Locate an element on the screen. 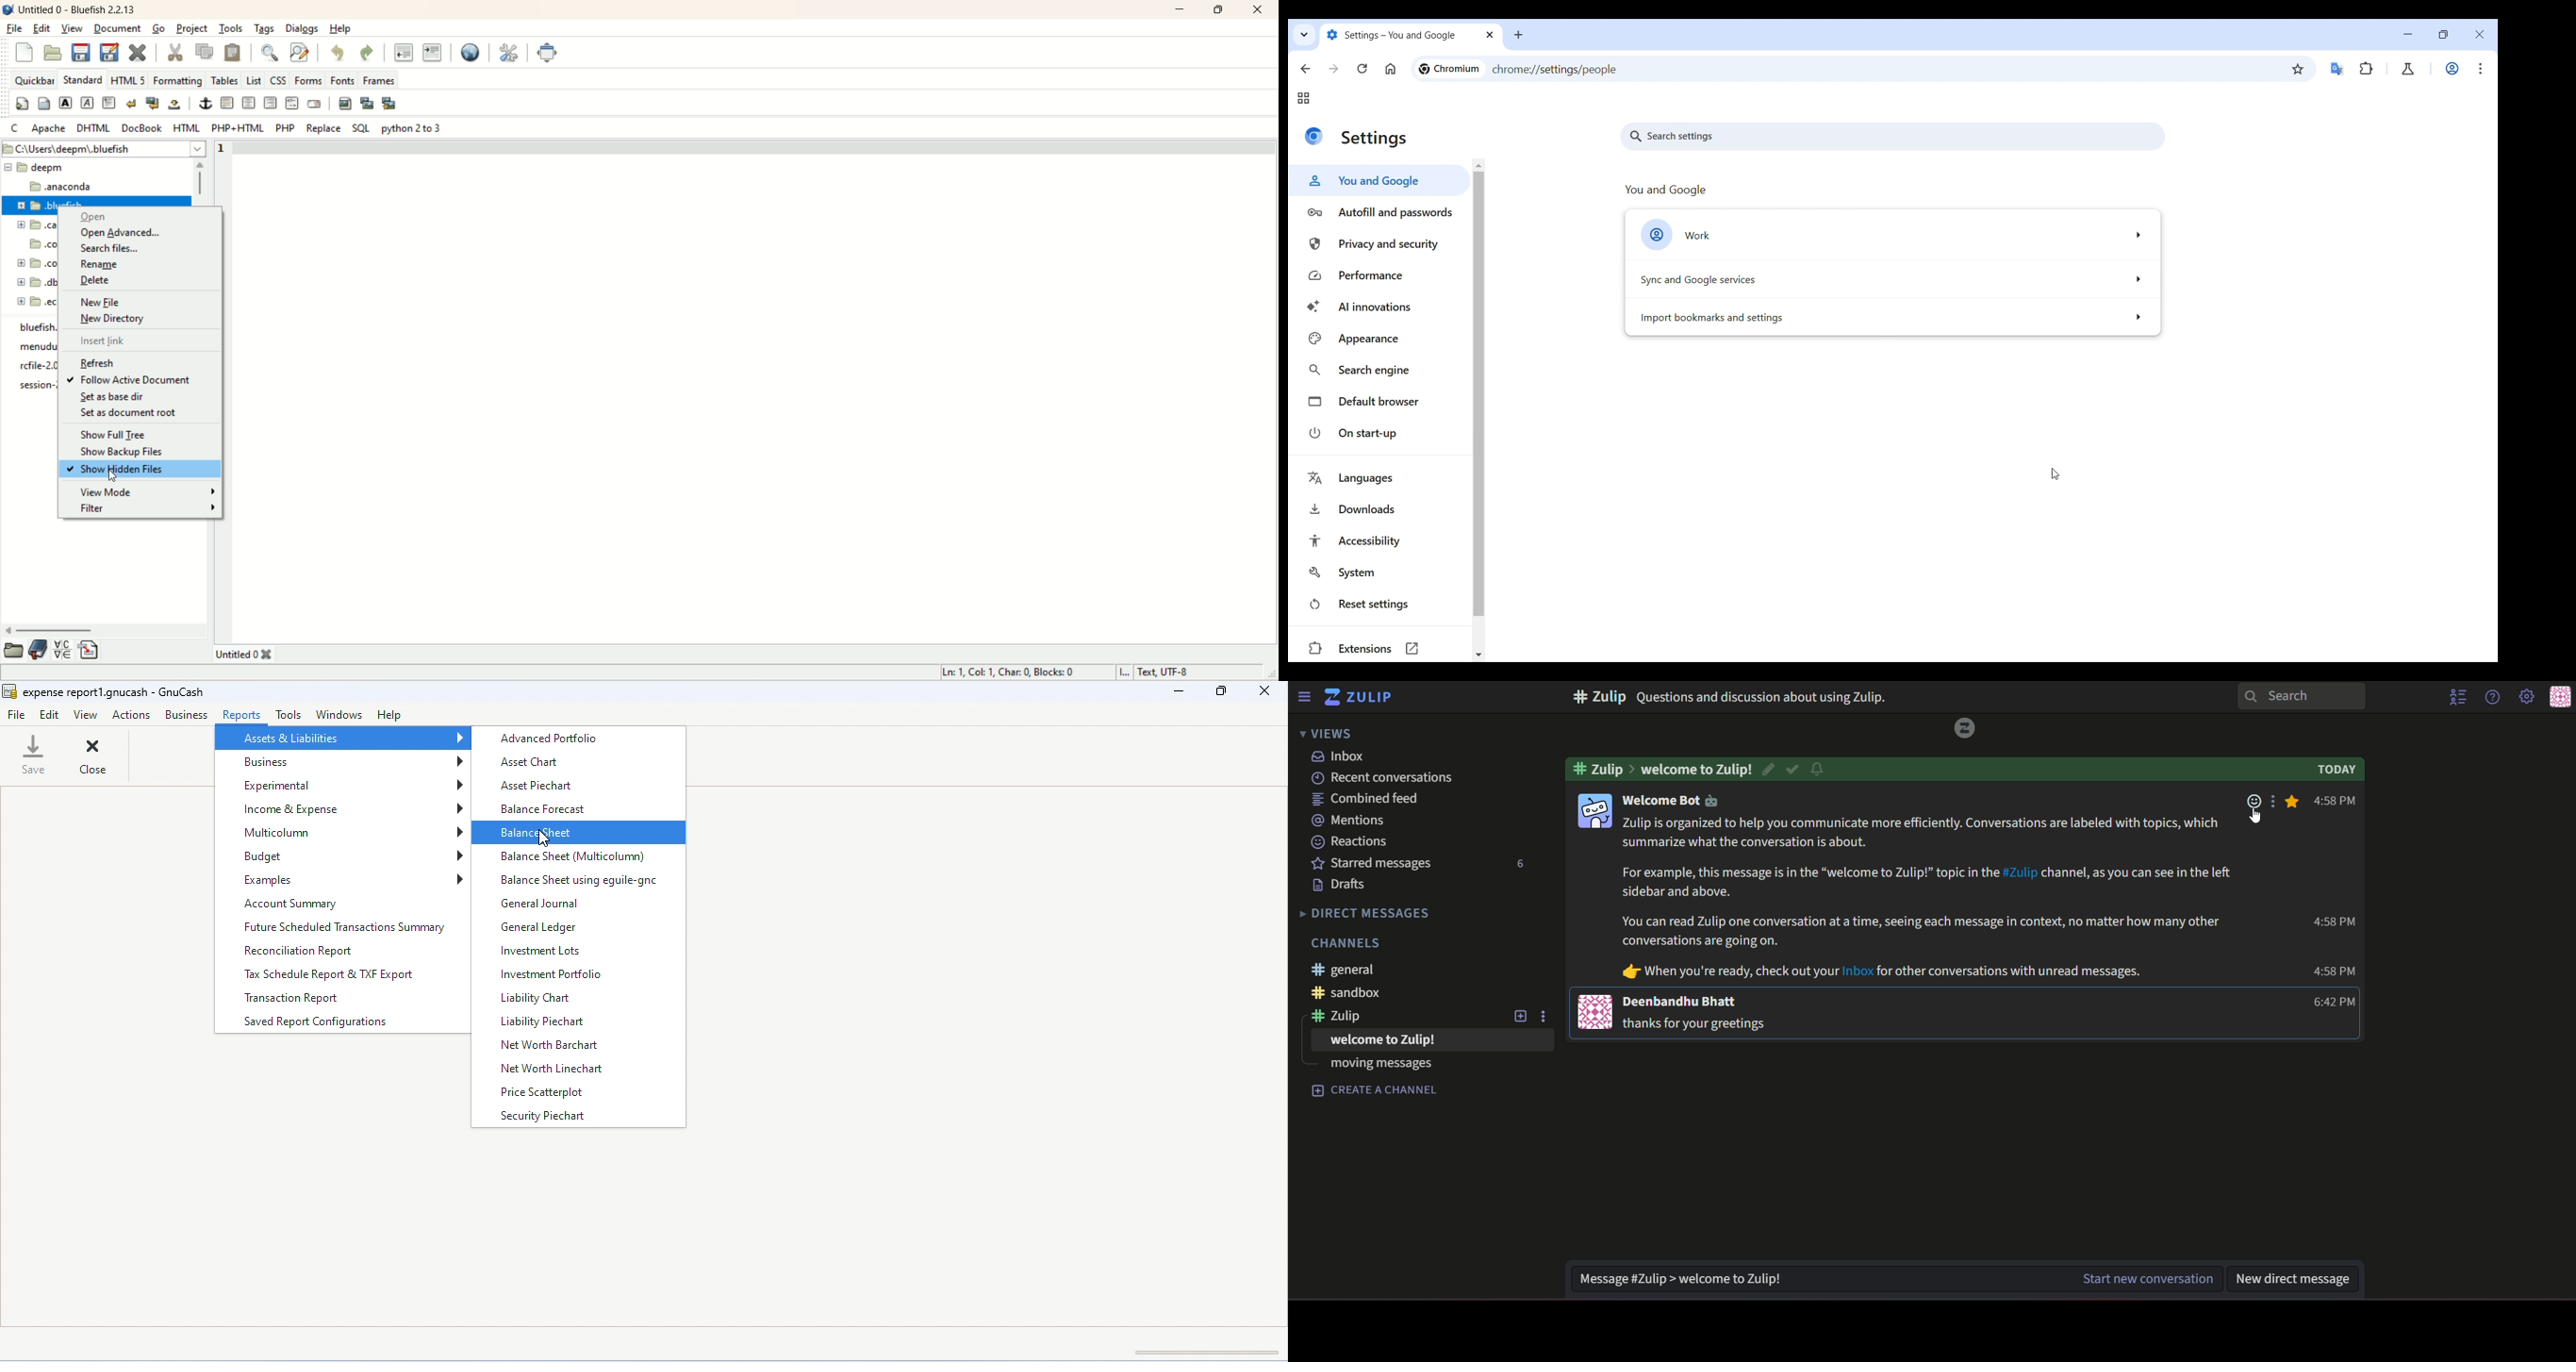  reconciliation report is located at coordinates (305, 951).